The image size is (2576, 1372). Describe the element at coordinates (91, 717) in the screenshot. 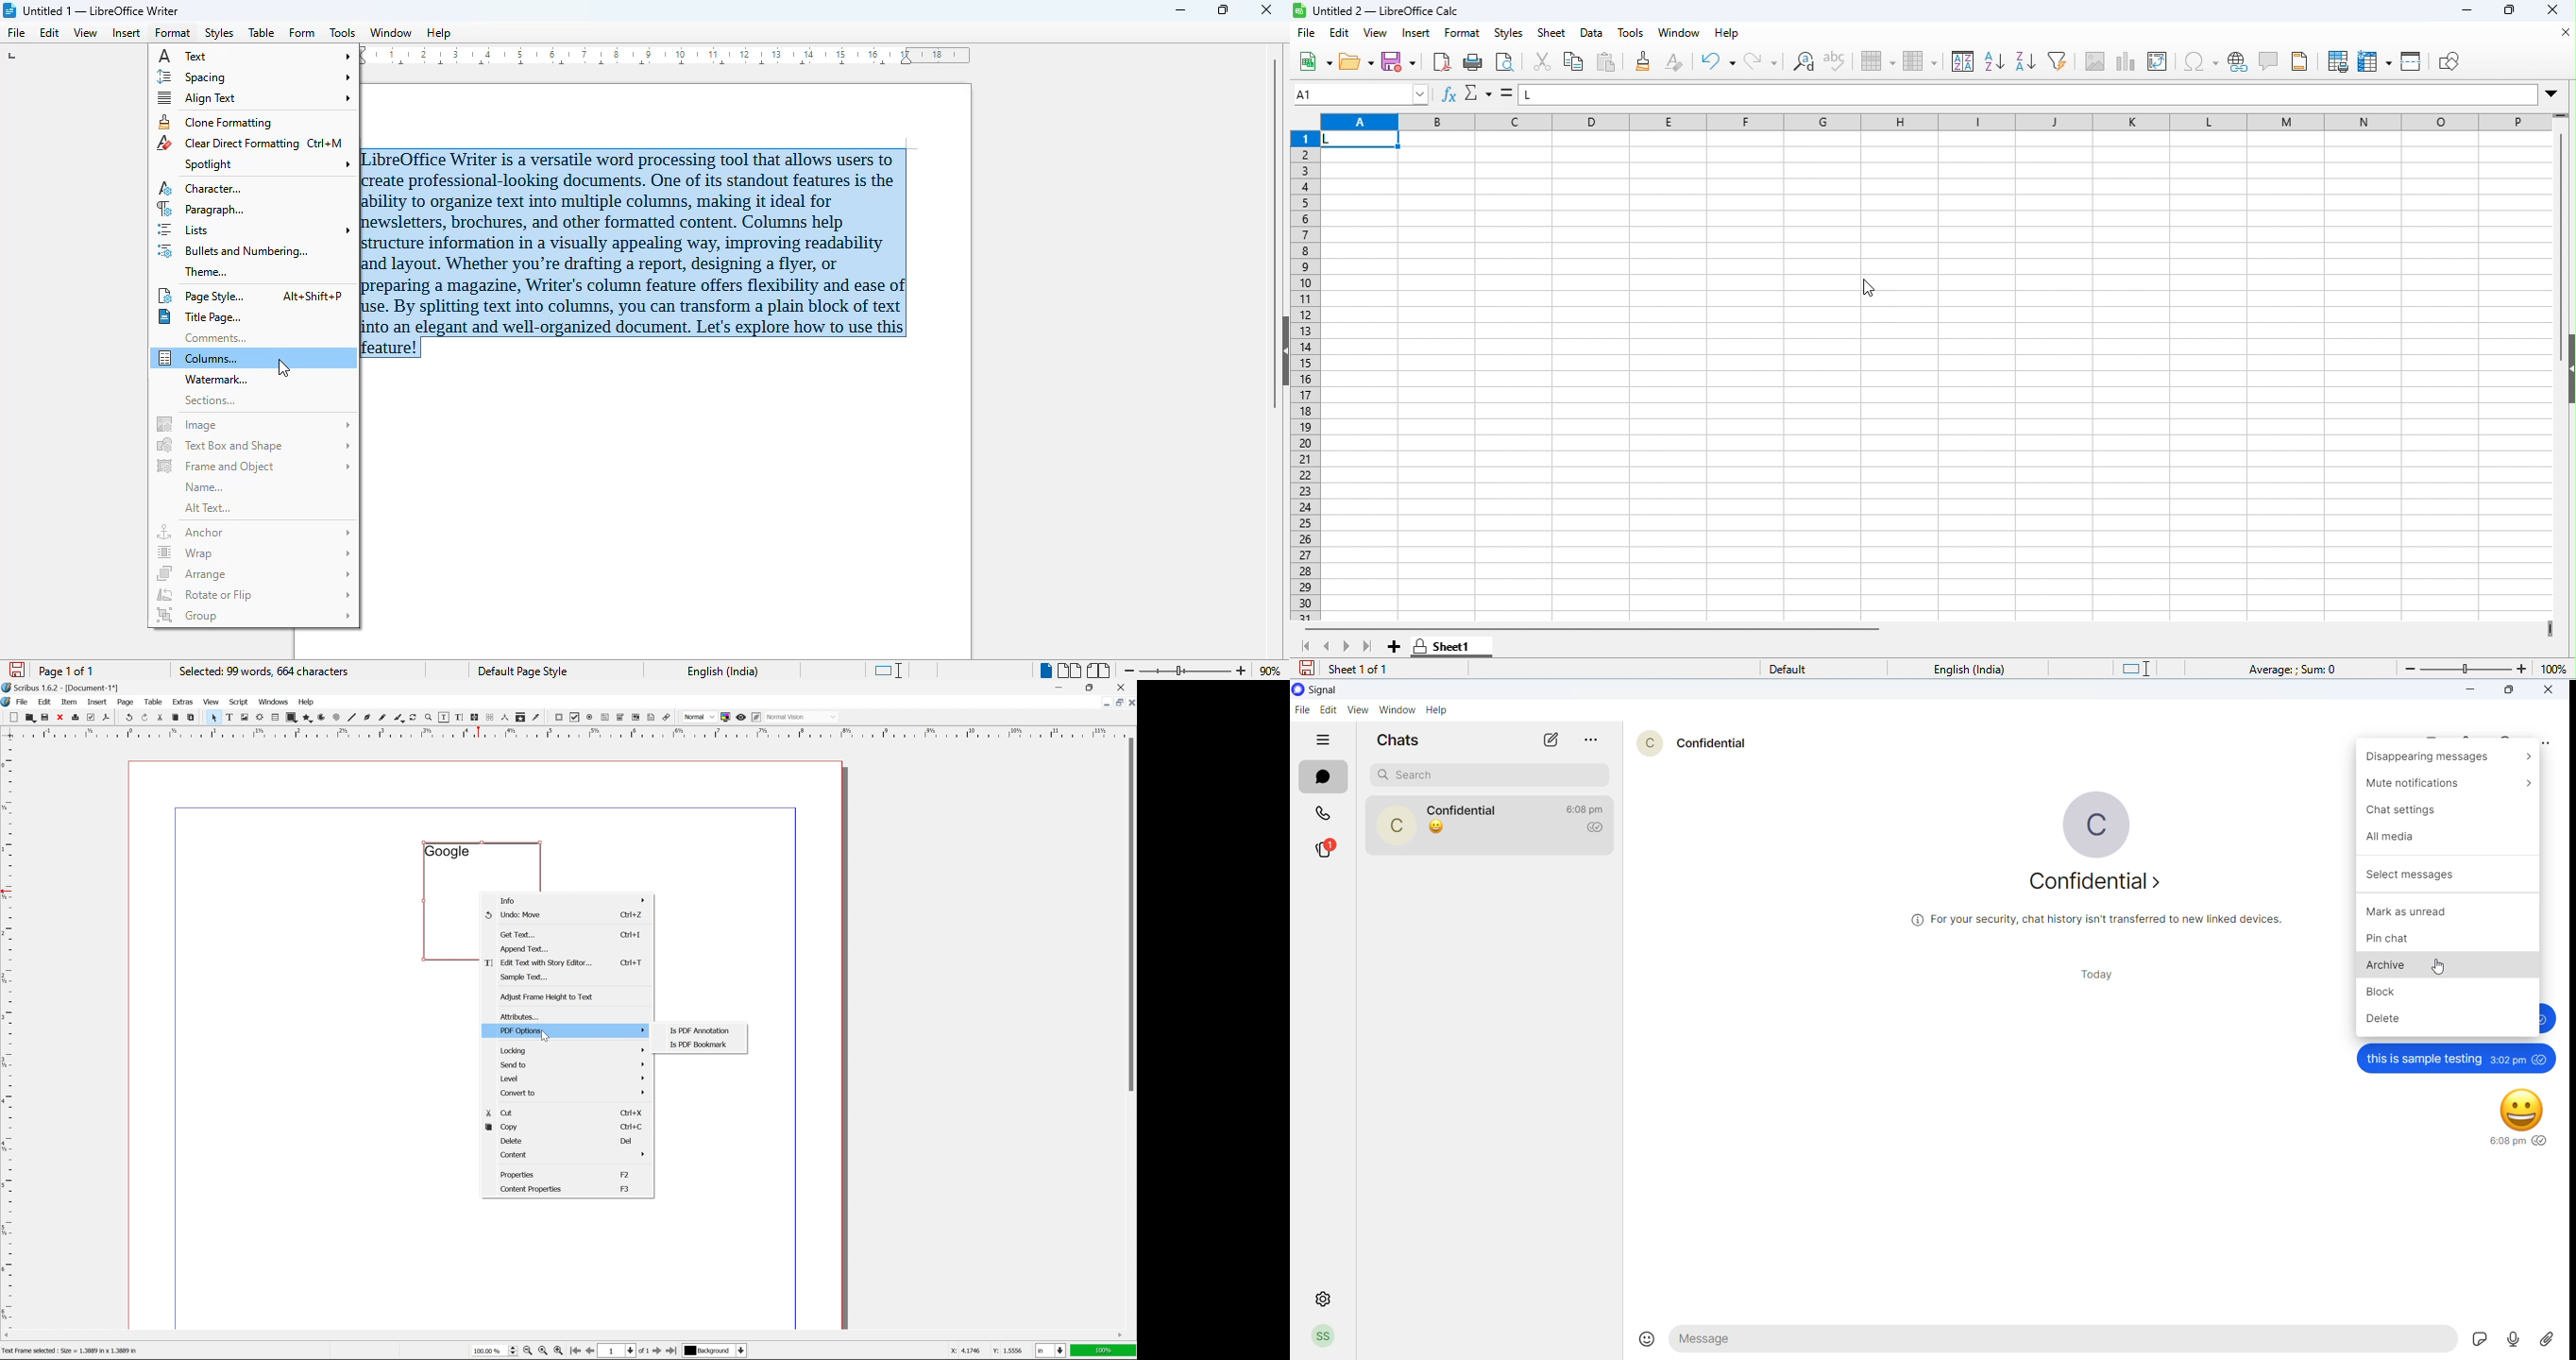

I see `preflight verifier` at that location.